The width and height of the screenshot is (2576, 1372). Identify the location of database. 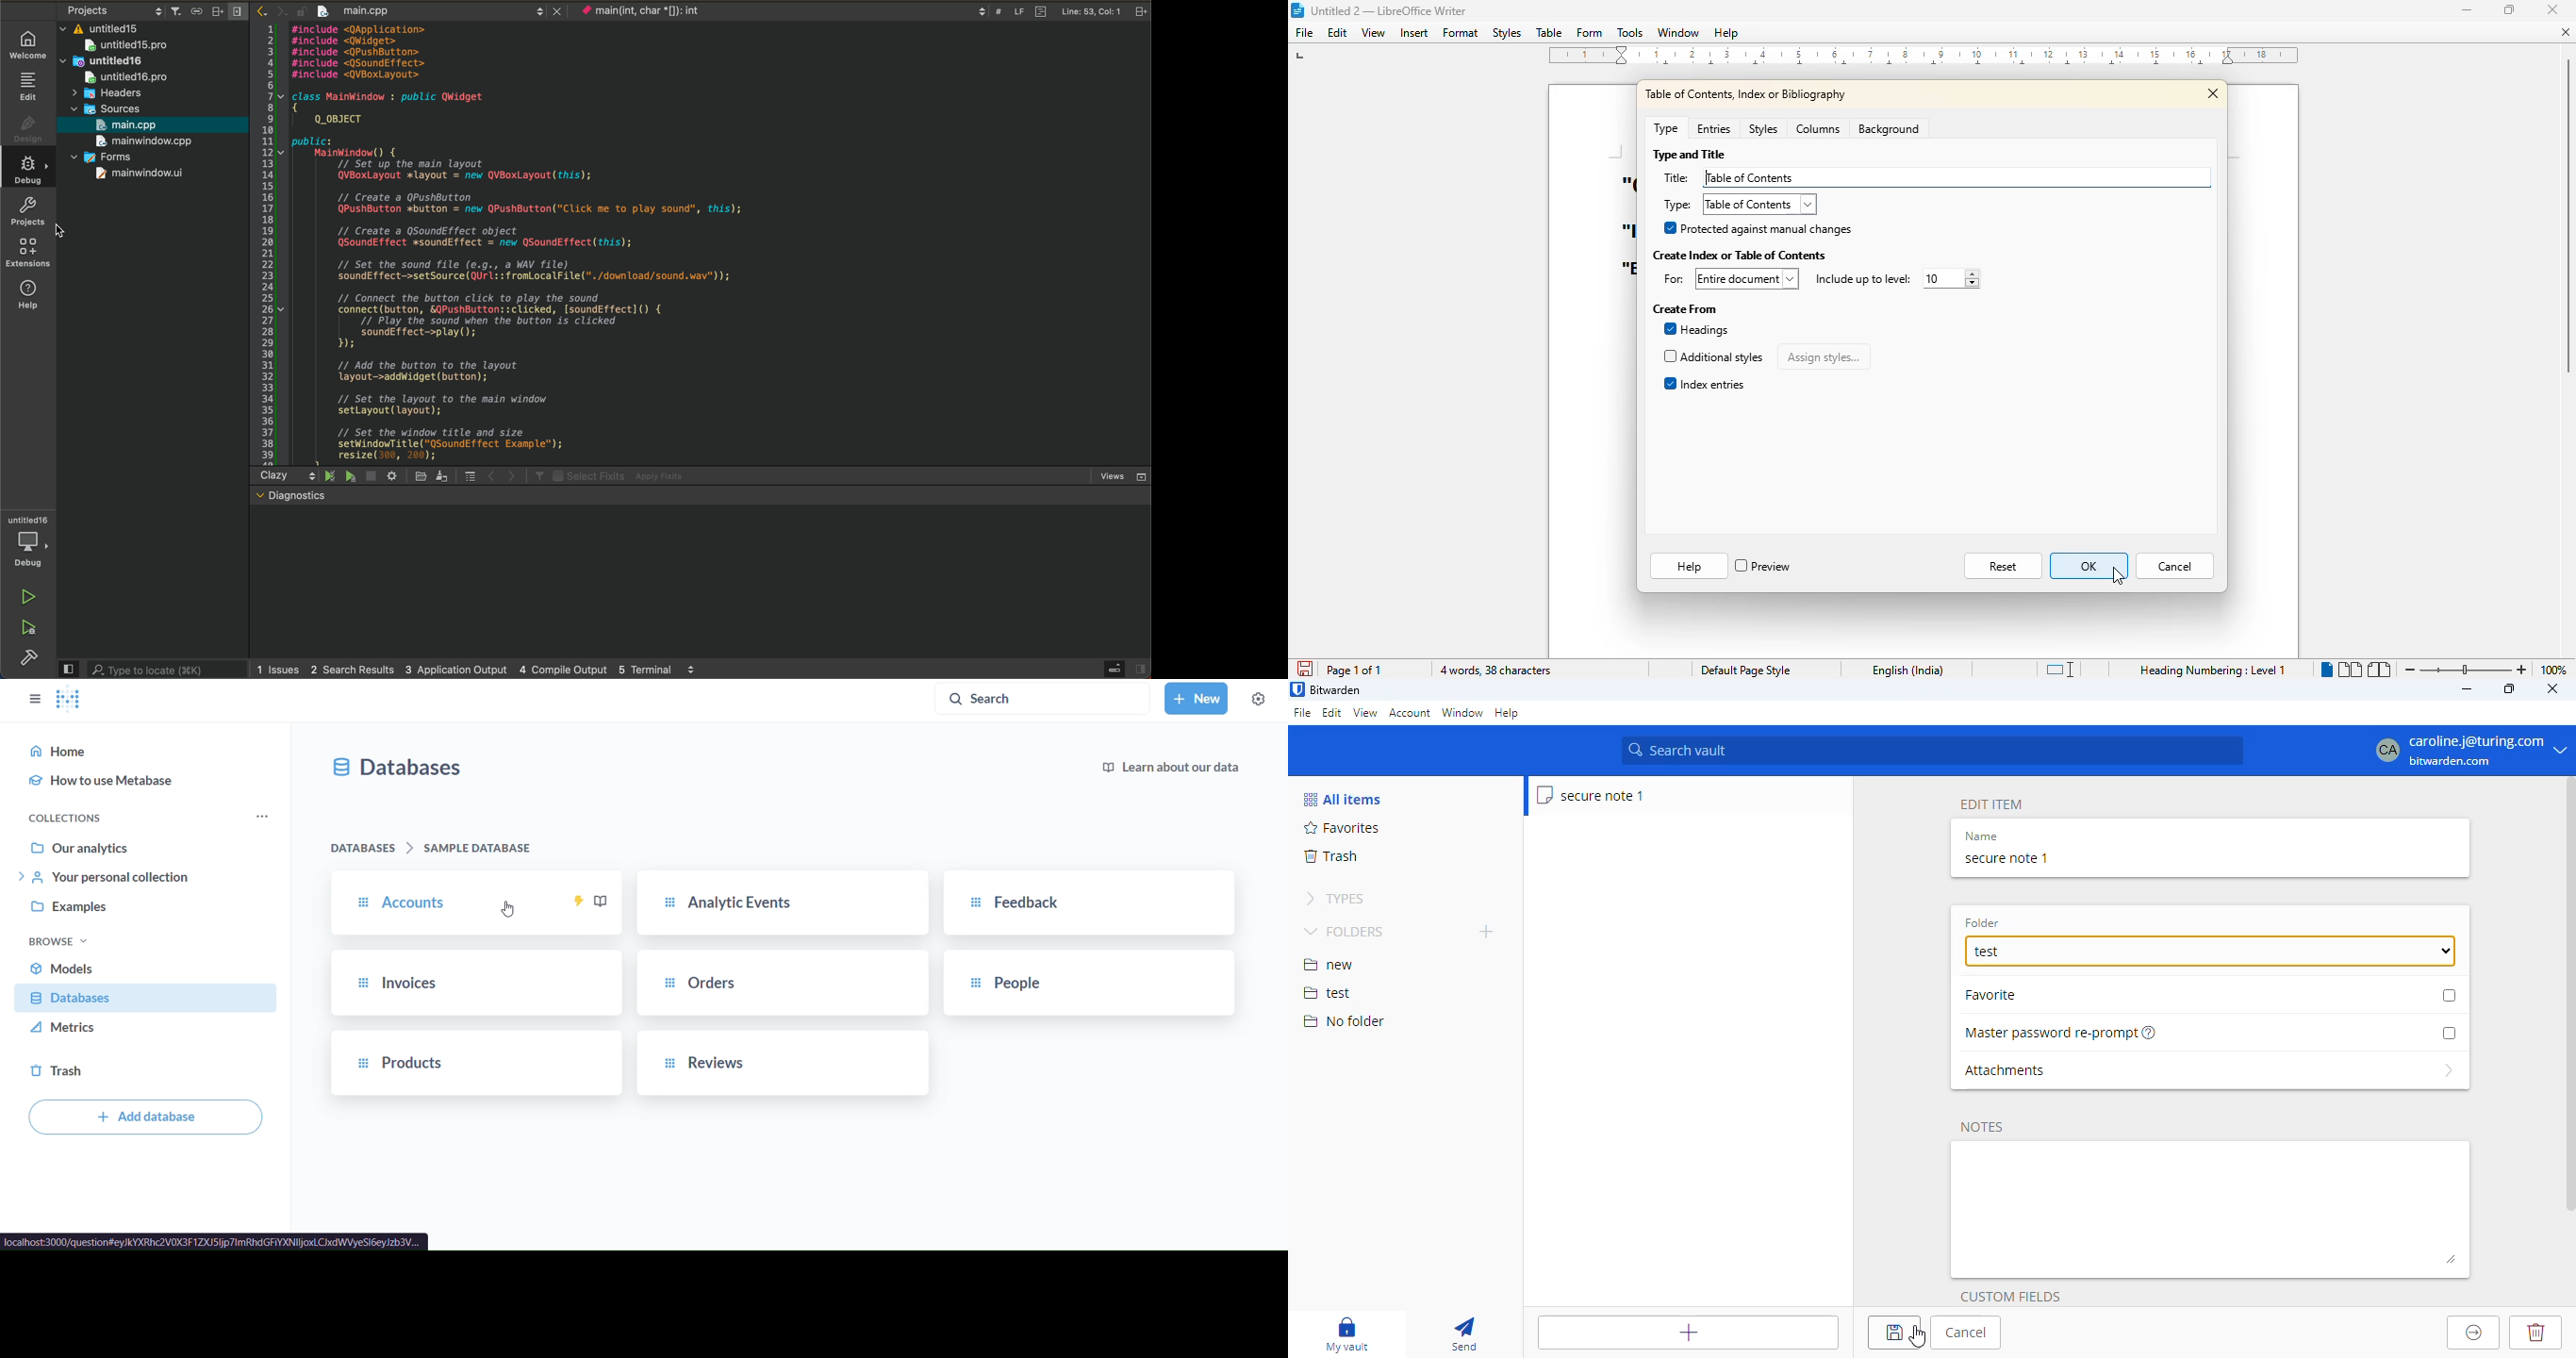
(403, 768).